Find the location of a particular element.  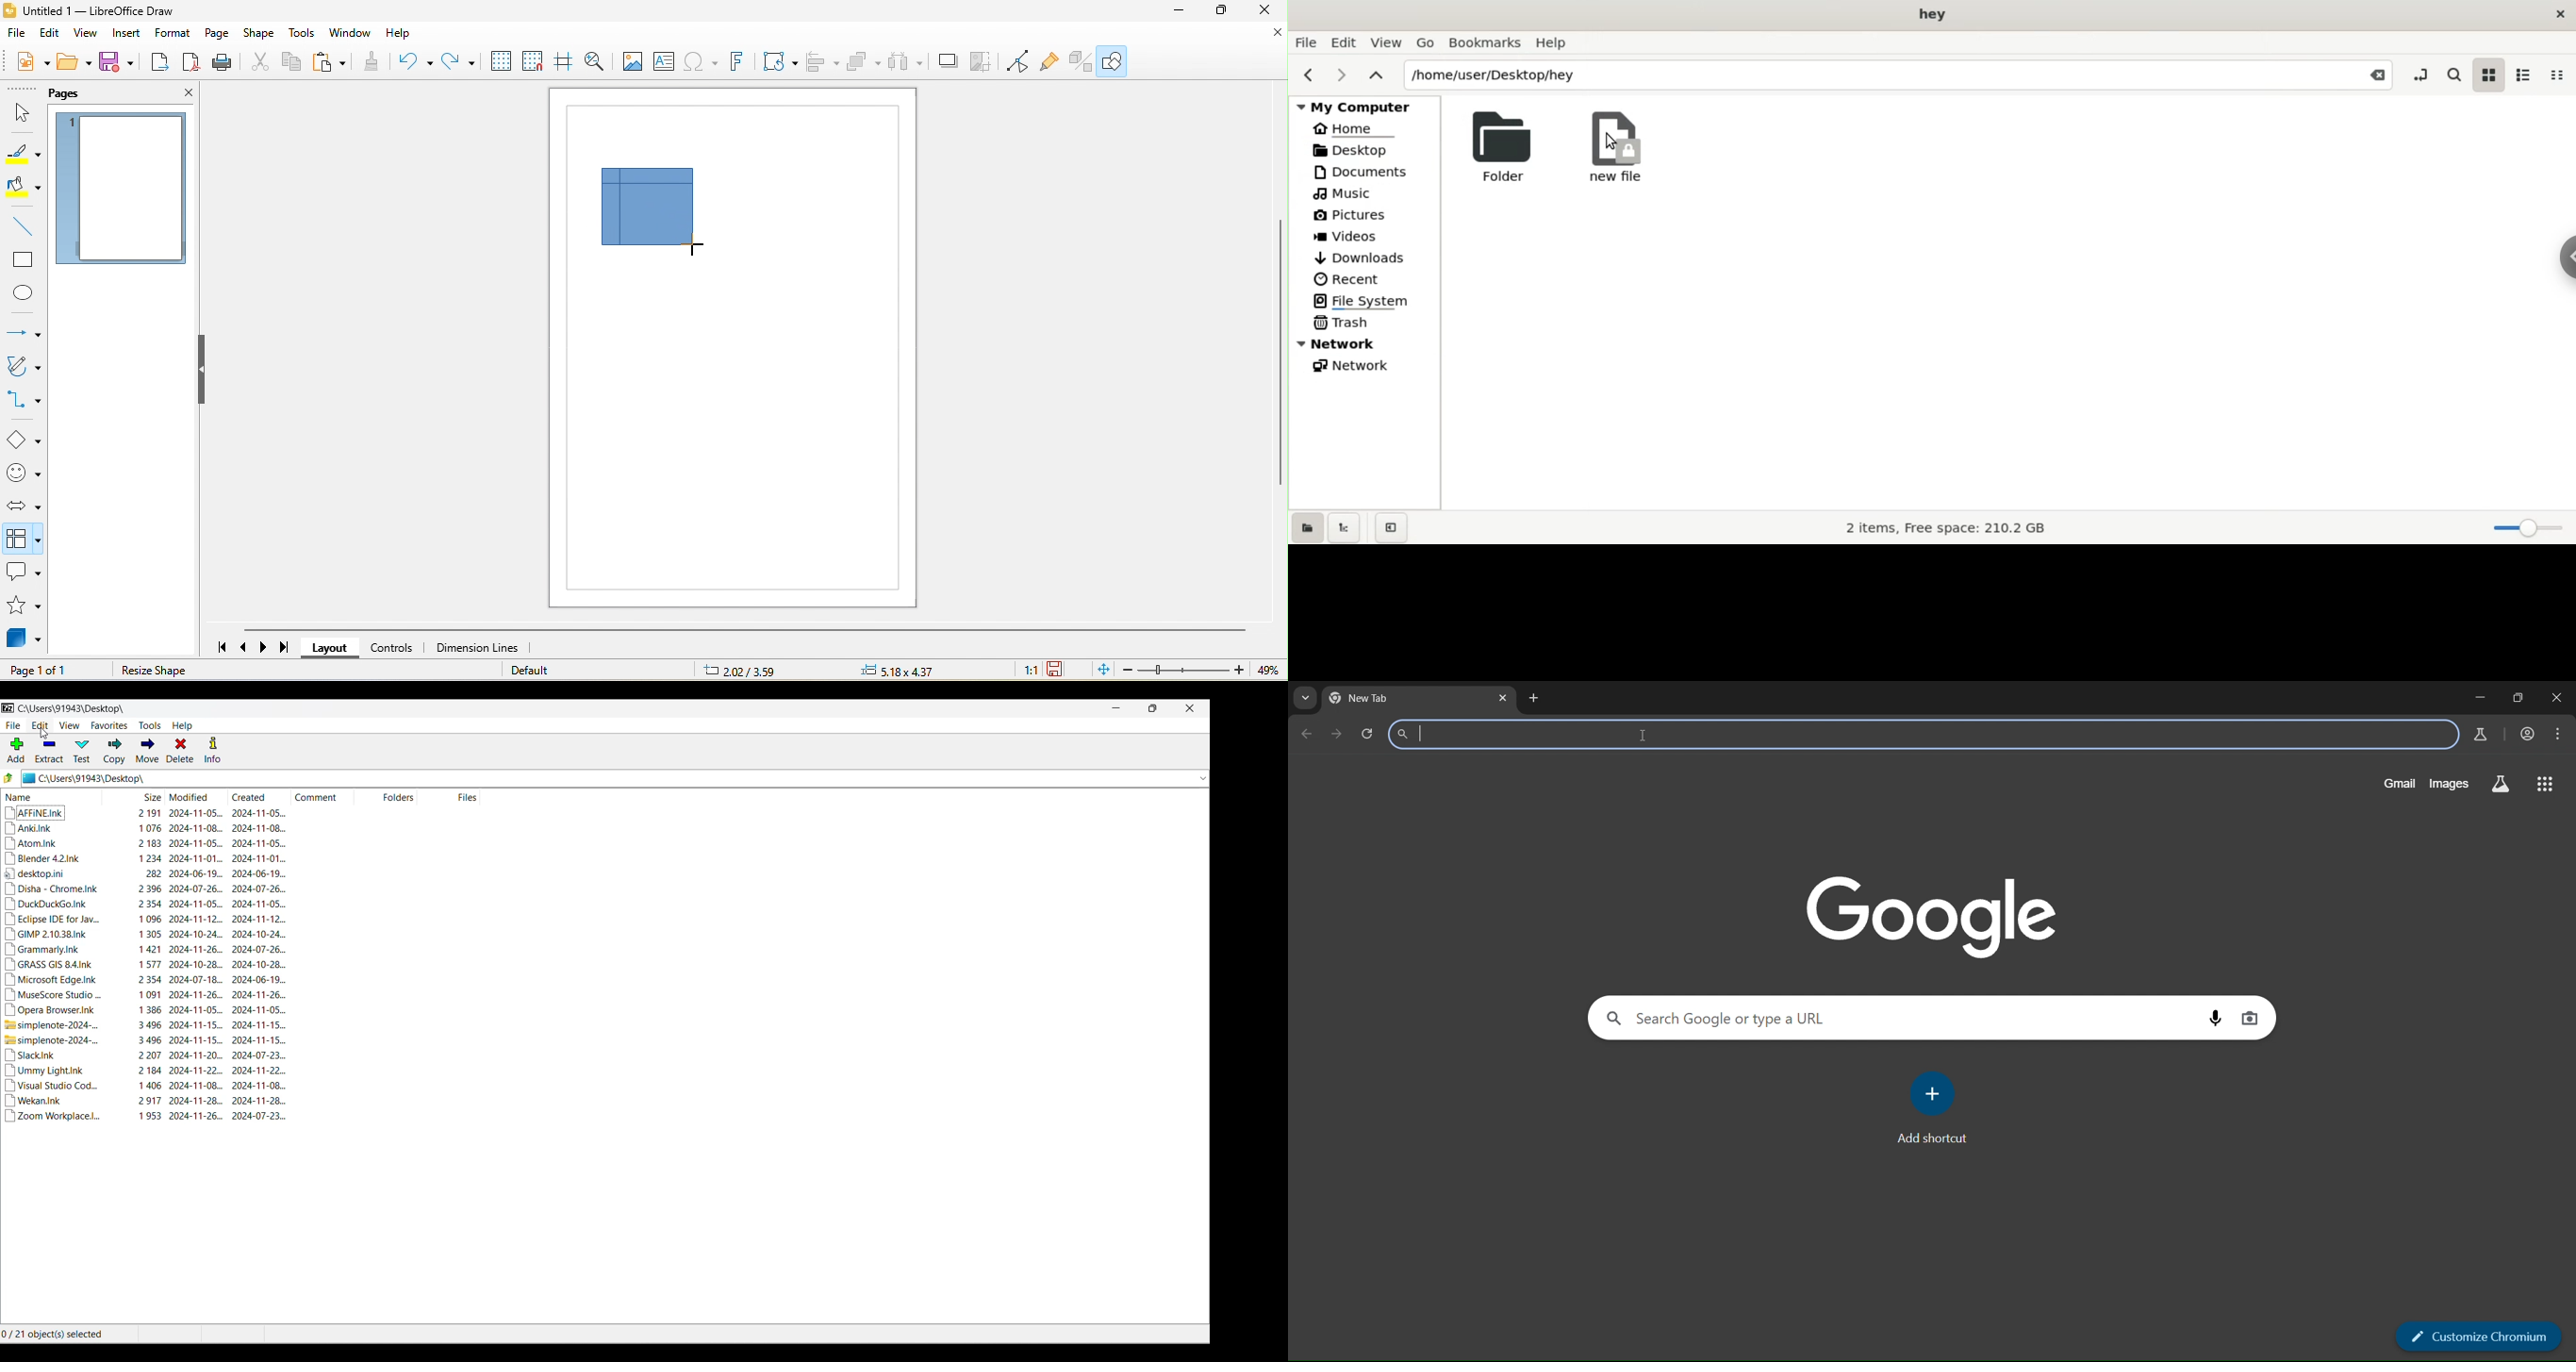

Go is located at coordinates (1425, 42).